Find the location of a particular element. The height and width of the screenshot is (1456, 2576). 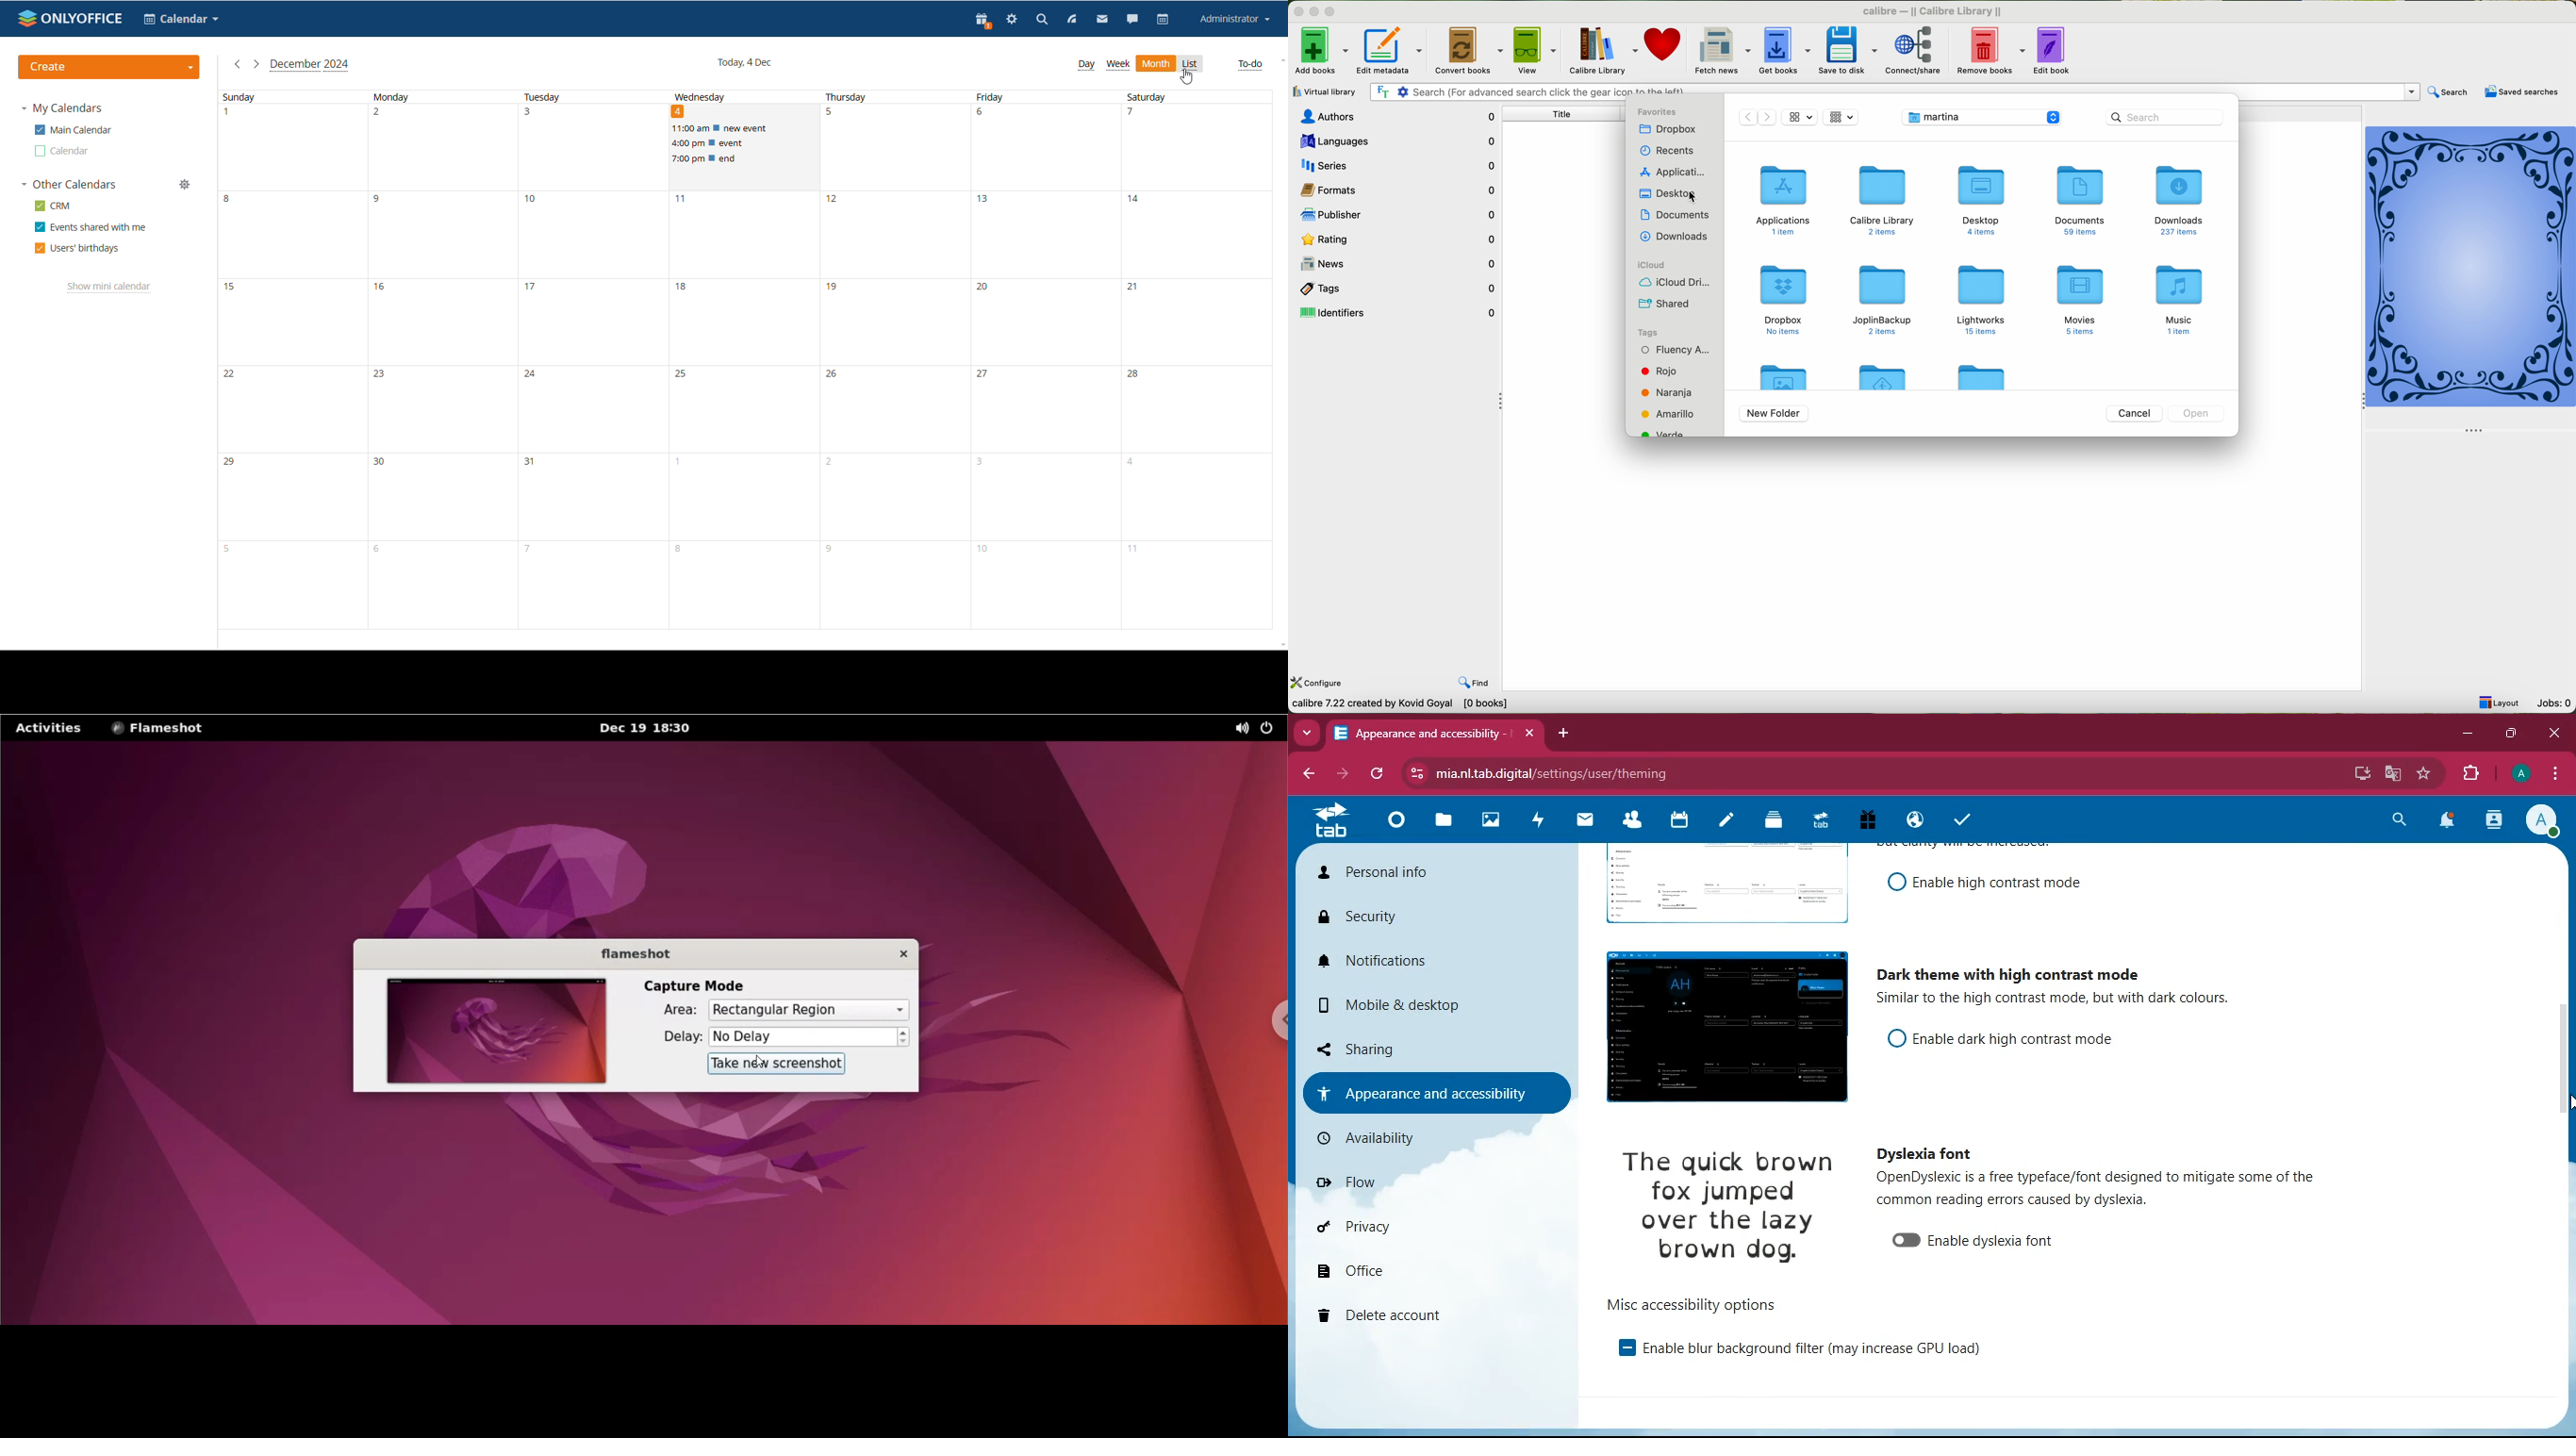

mobile is located at coordinates (1411, 1004).